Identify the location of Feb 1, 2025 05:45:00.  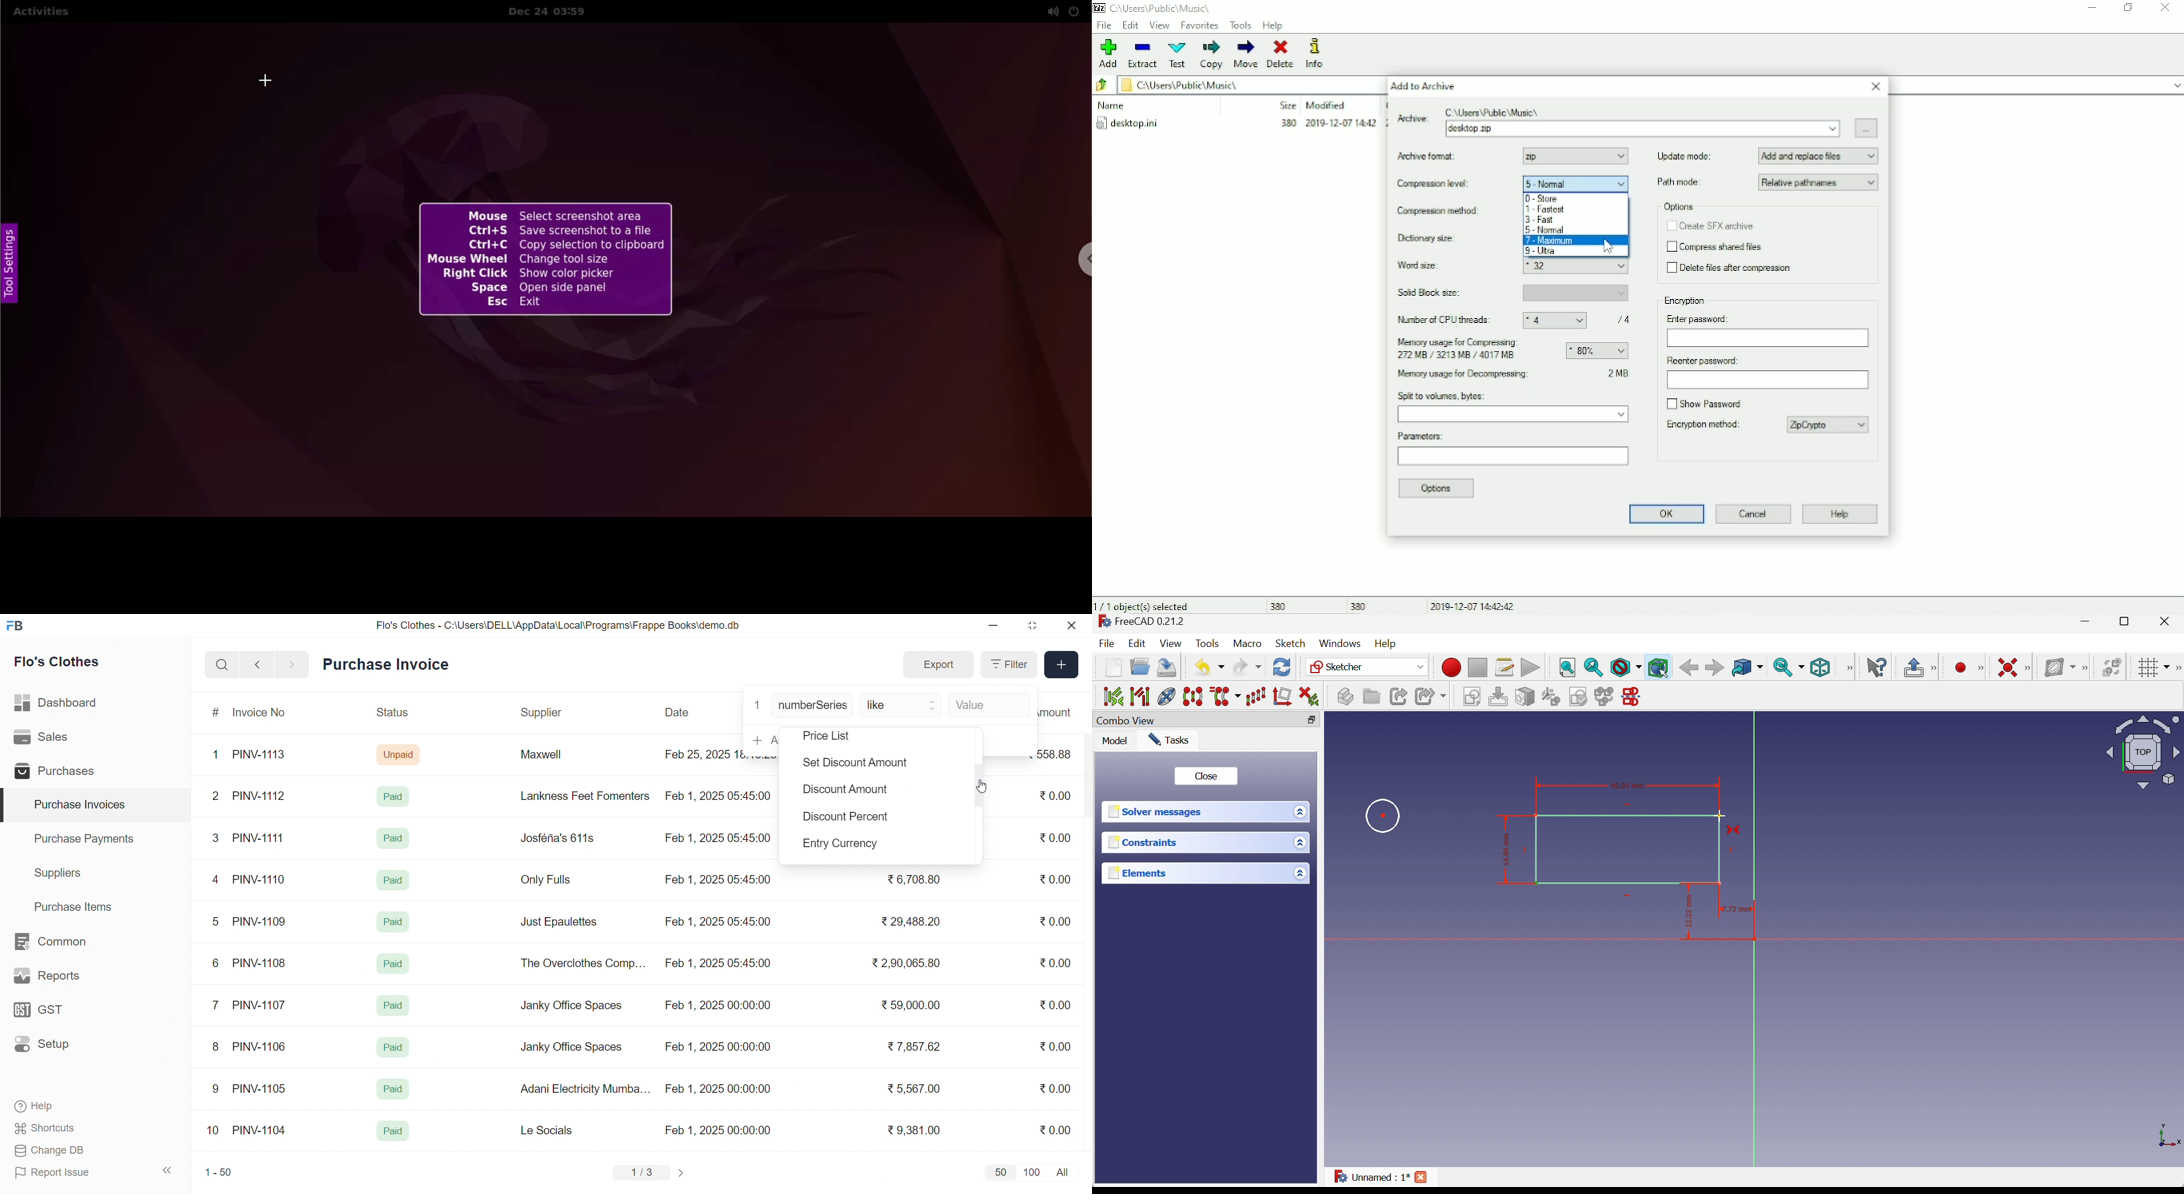
(717, 922).